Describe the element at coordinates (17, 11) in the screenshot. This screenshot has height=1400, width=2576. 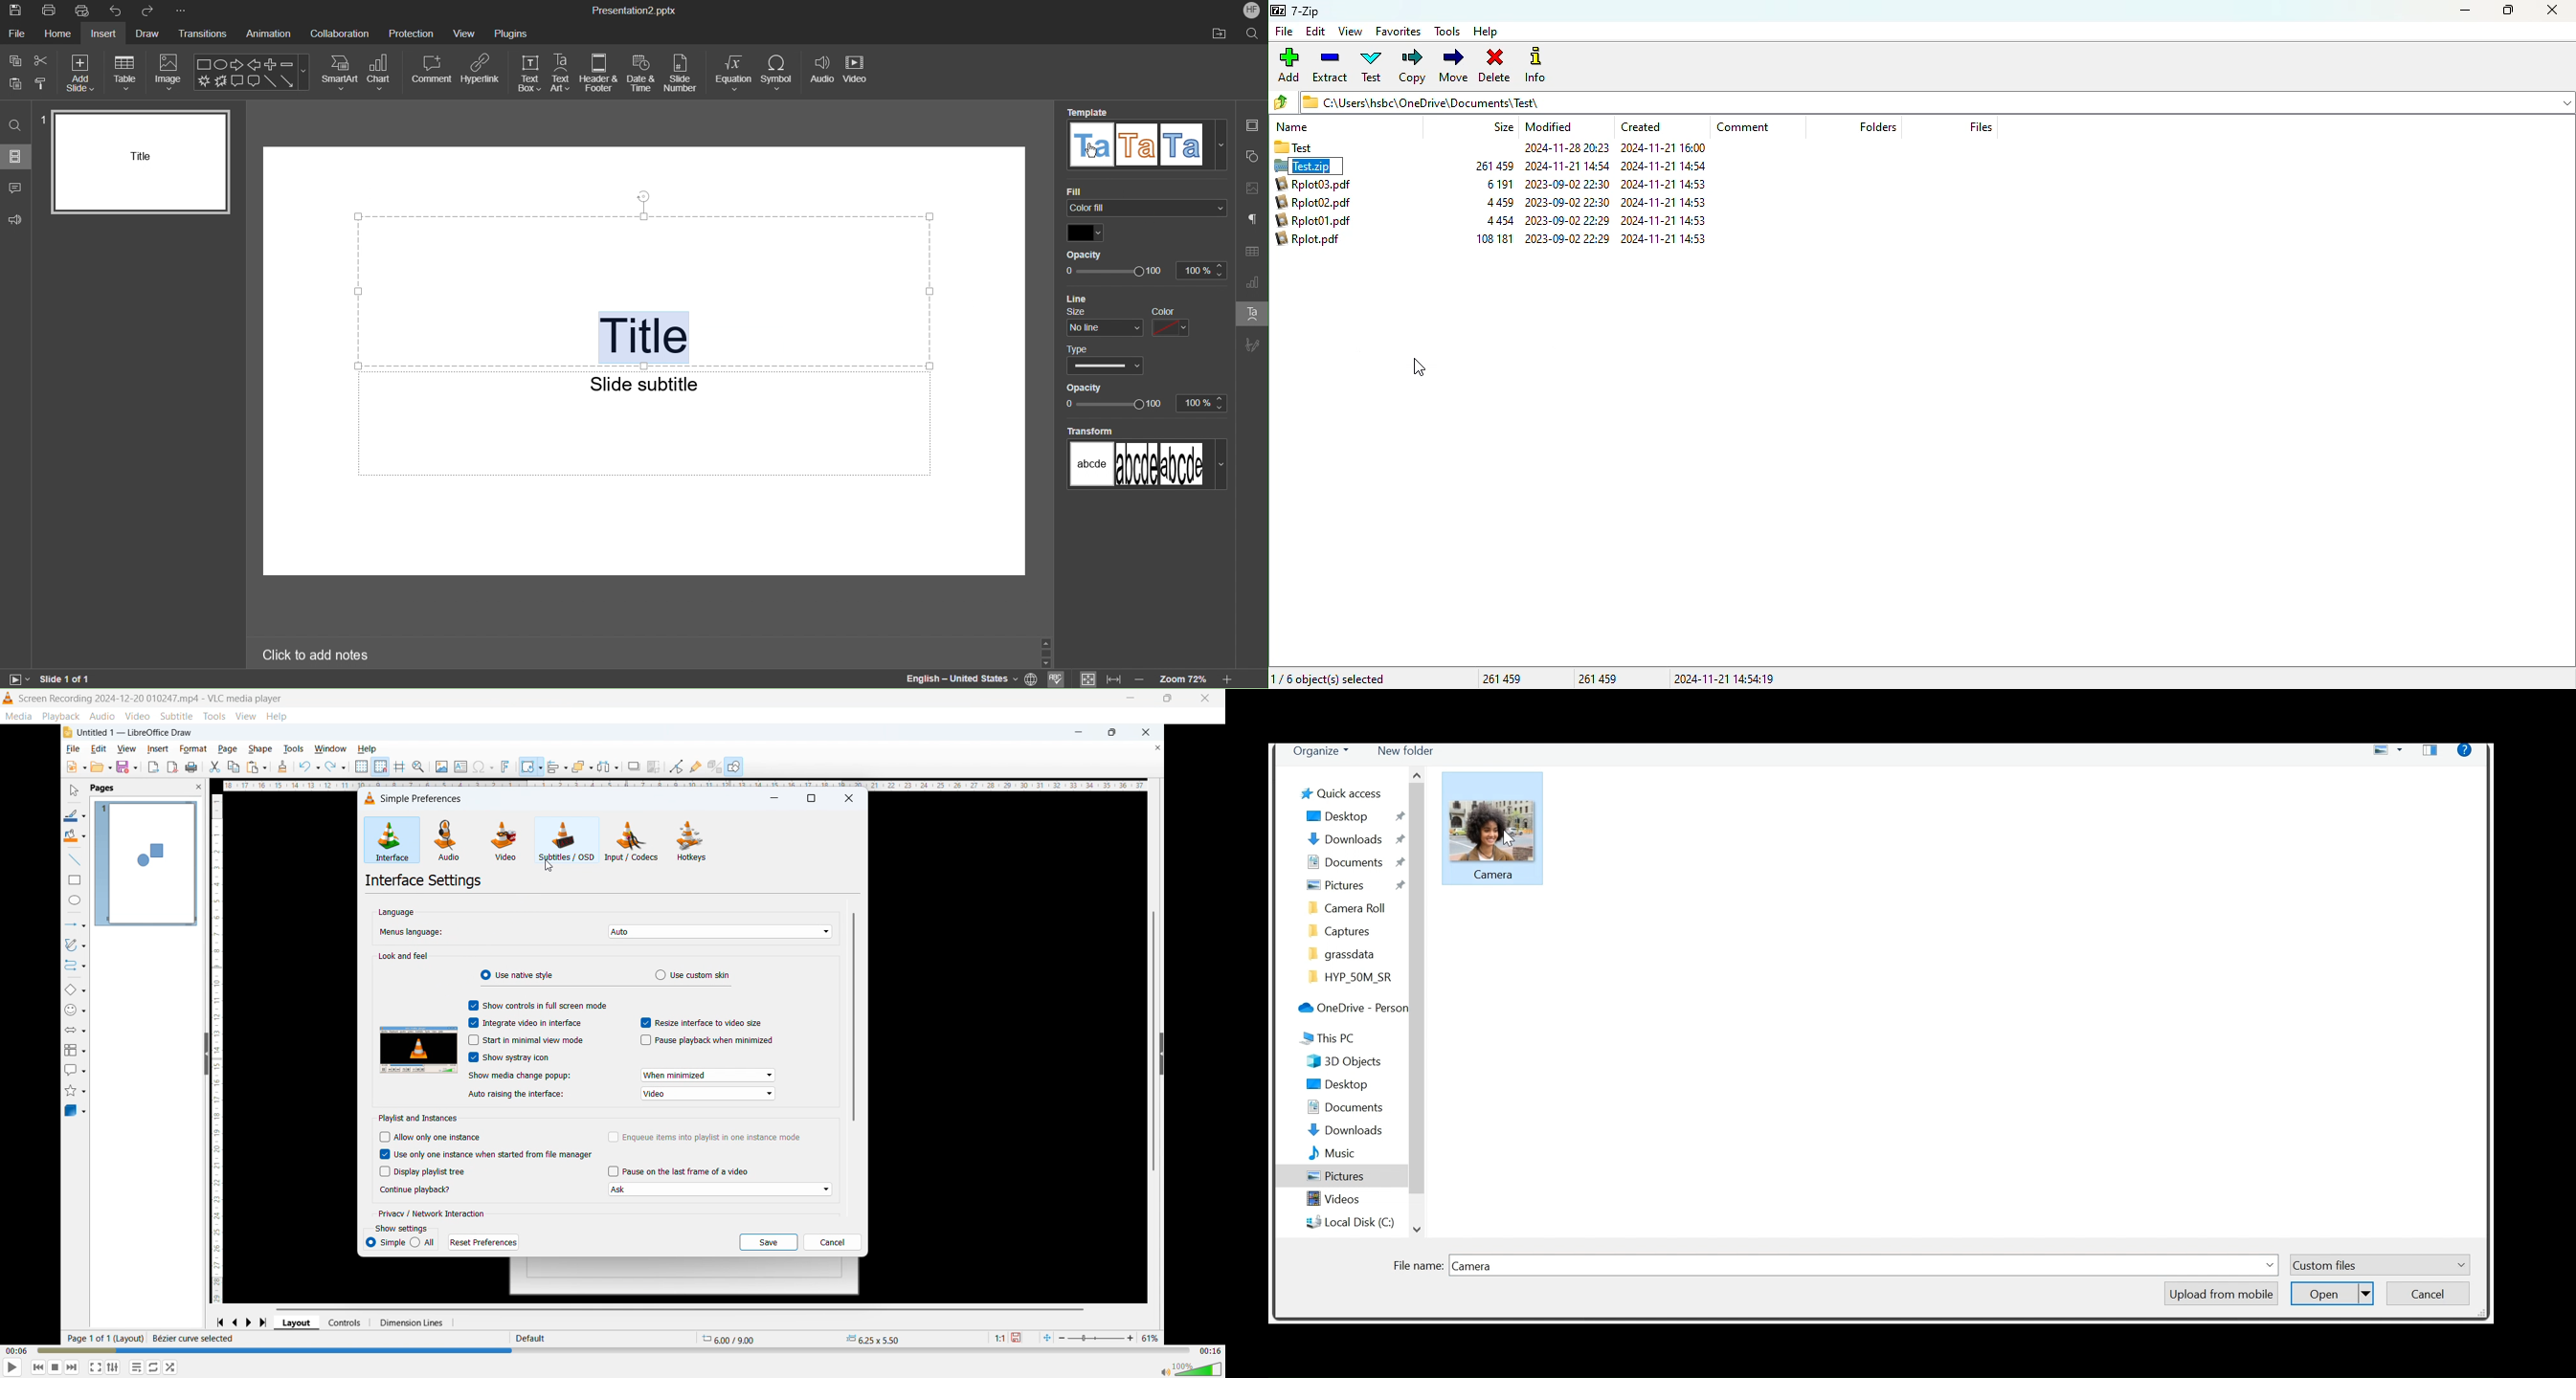
I see `Save` at that location.